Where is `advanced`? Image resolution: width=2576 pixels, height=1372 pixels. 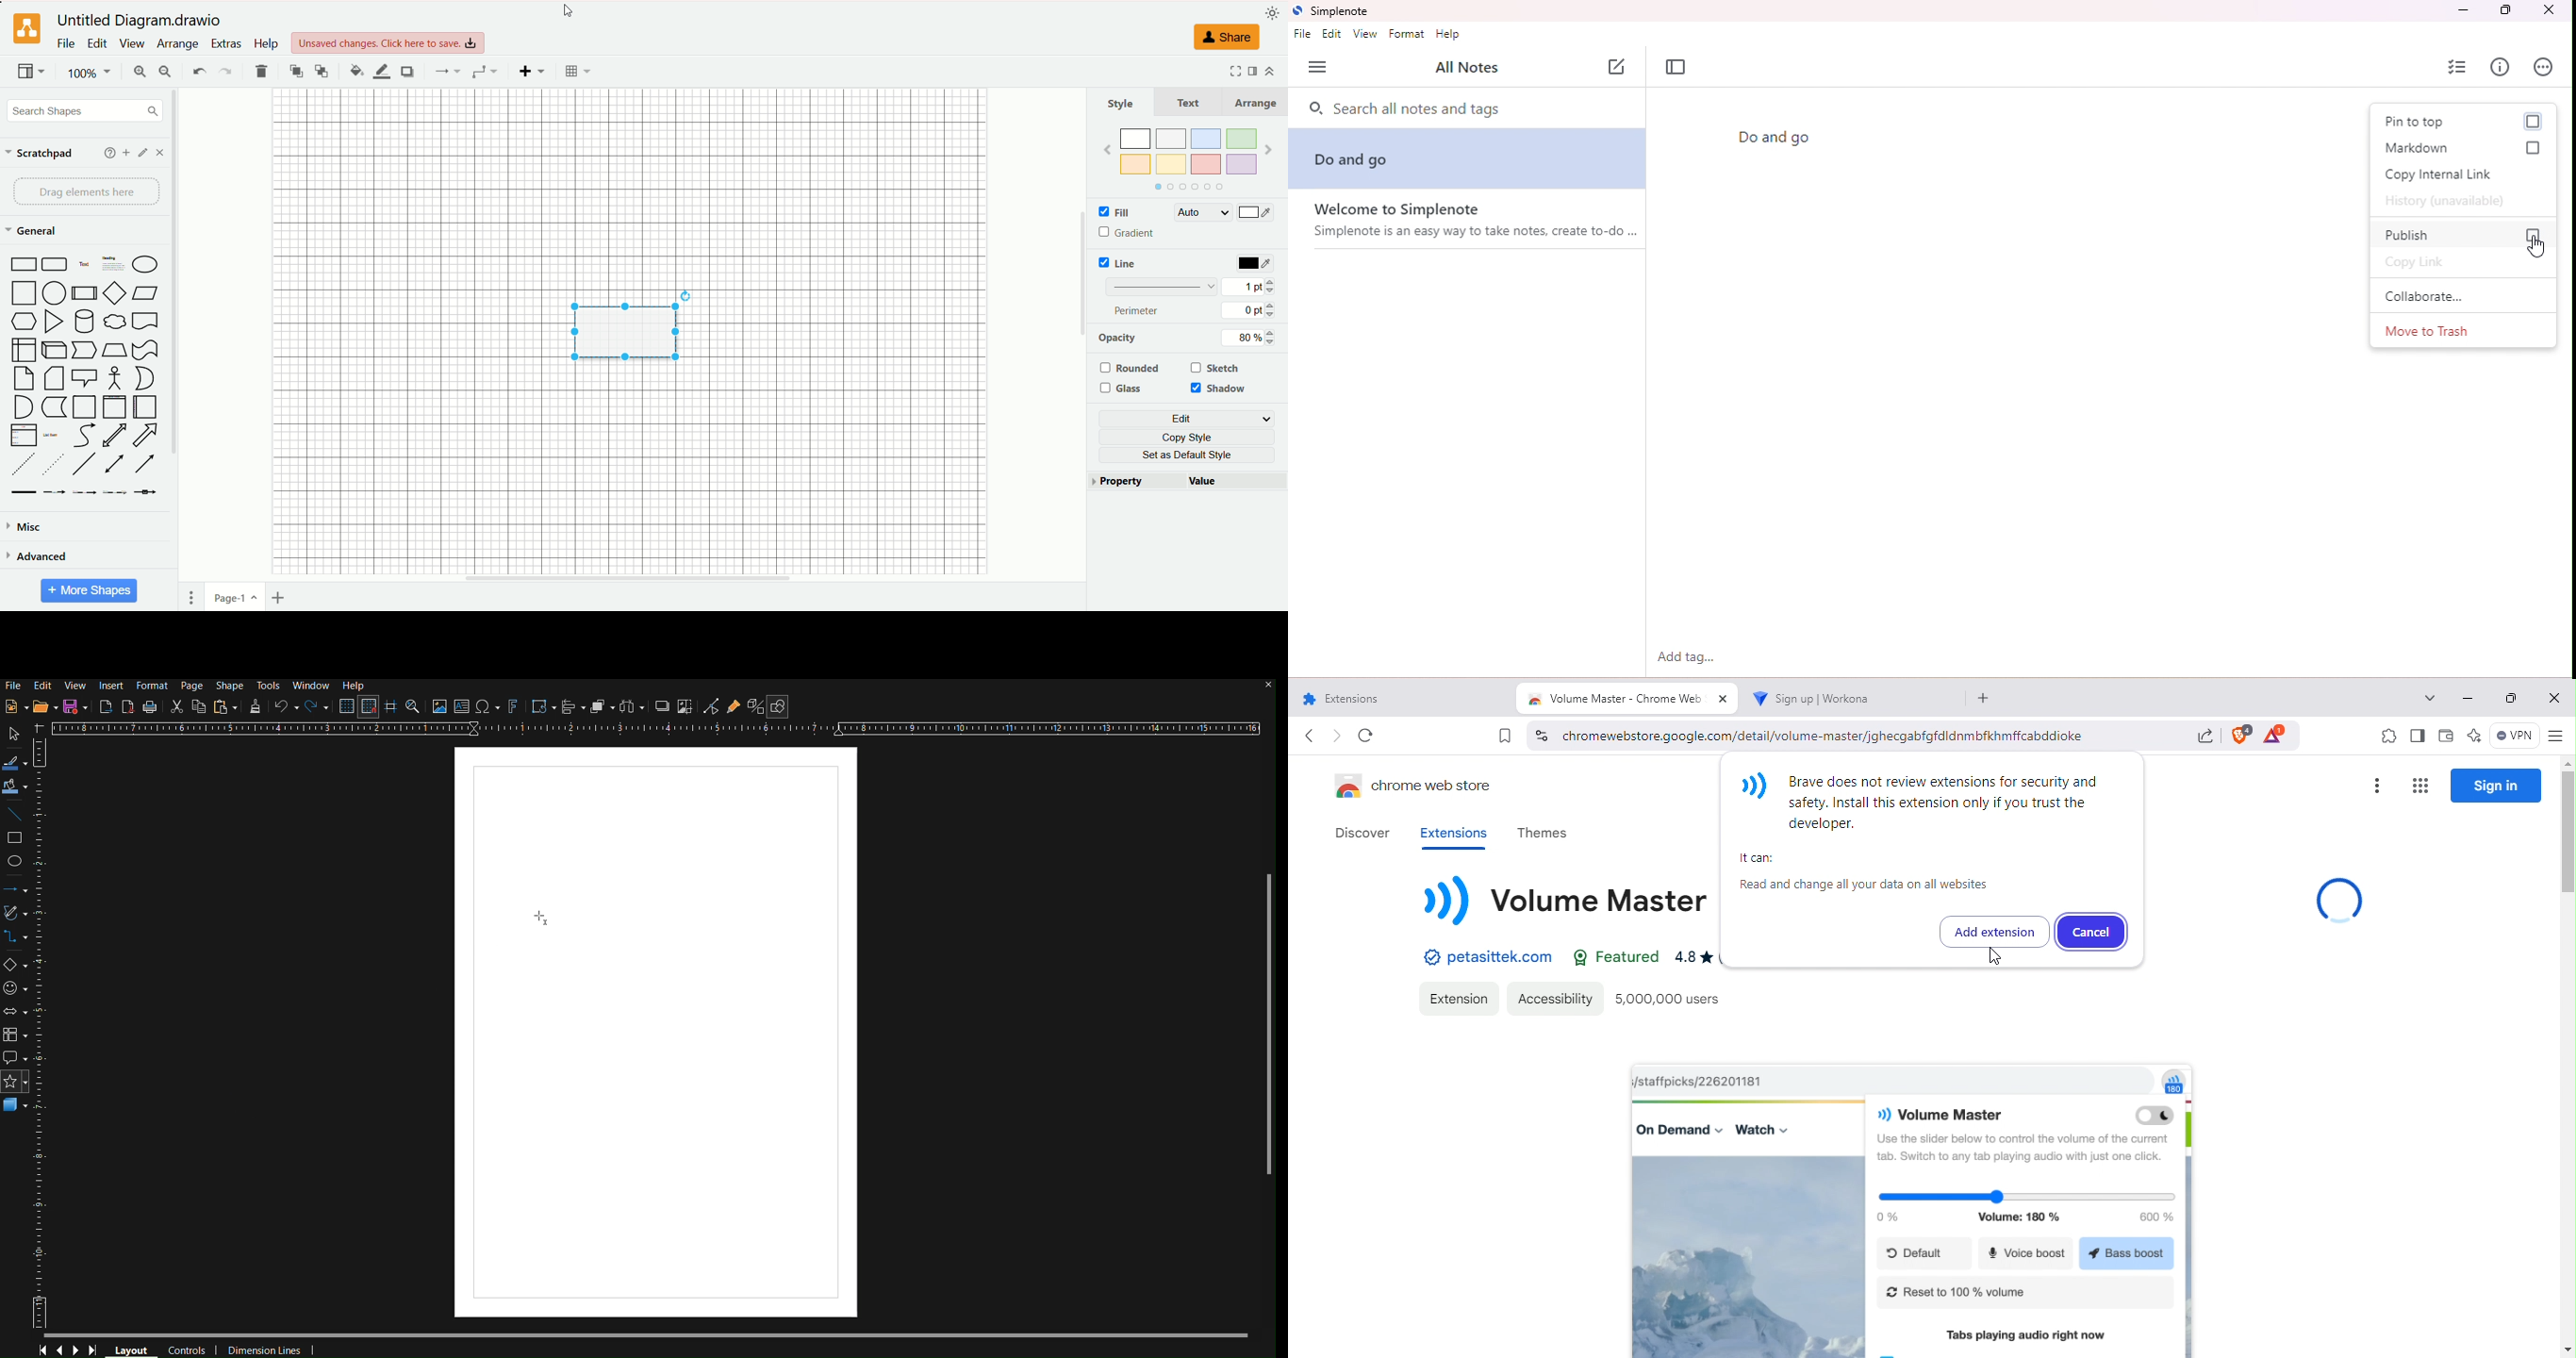
advanced is located at coordinates (37, 556).